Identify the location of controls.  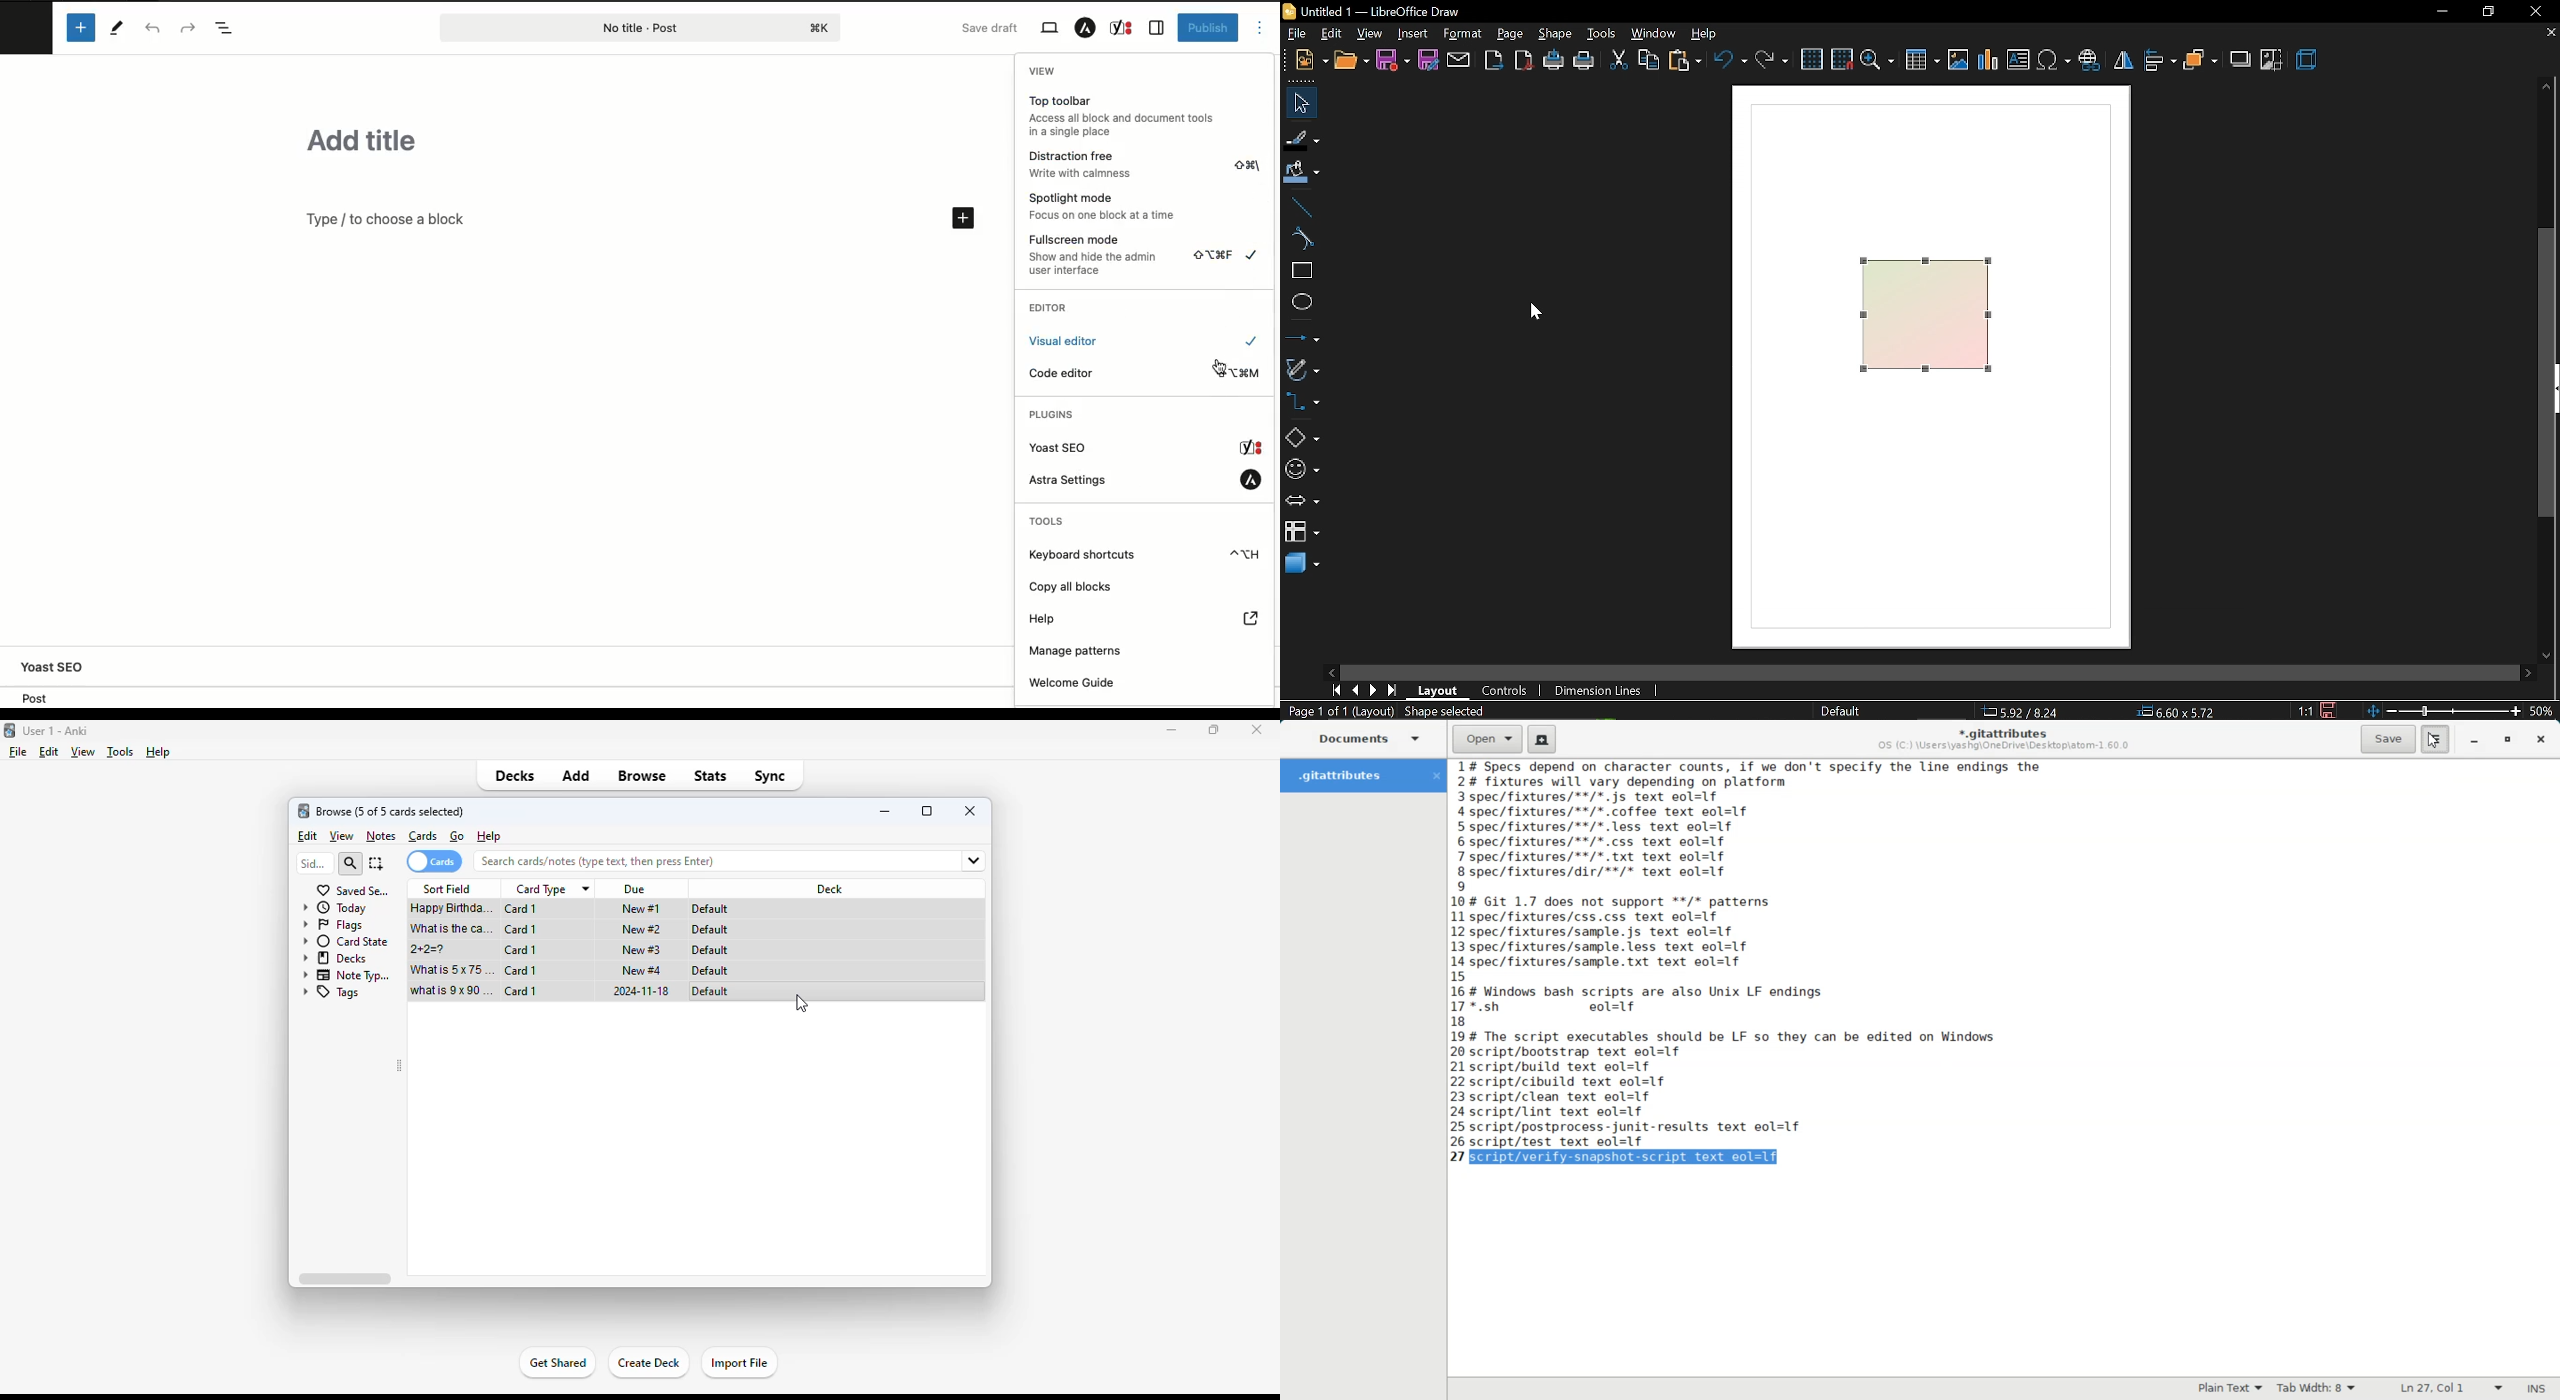
(1505, 689).